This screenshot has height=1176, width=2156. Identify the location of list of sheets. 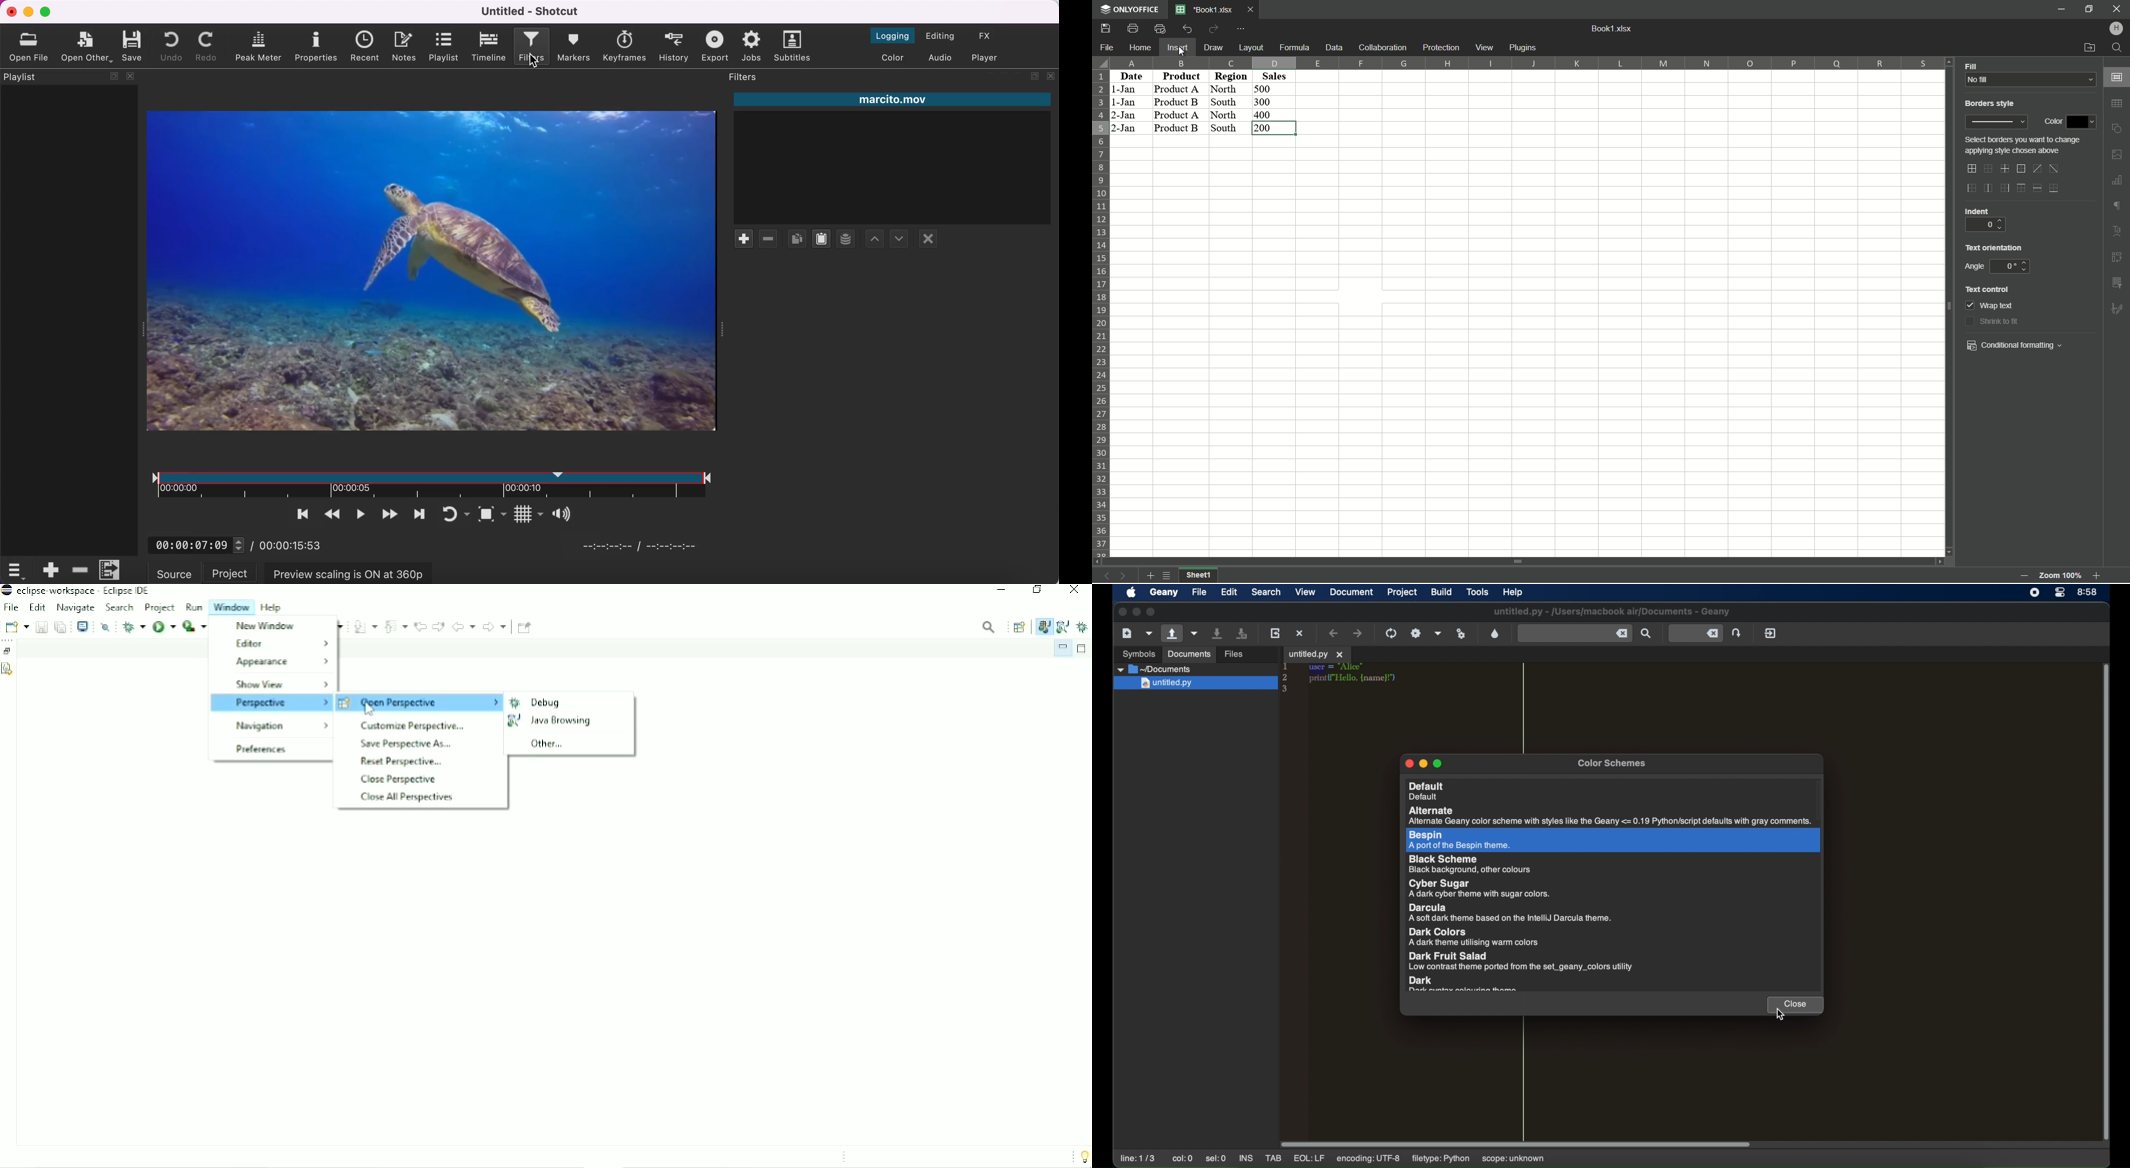
(1168, 575).